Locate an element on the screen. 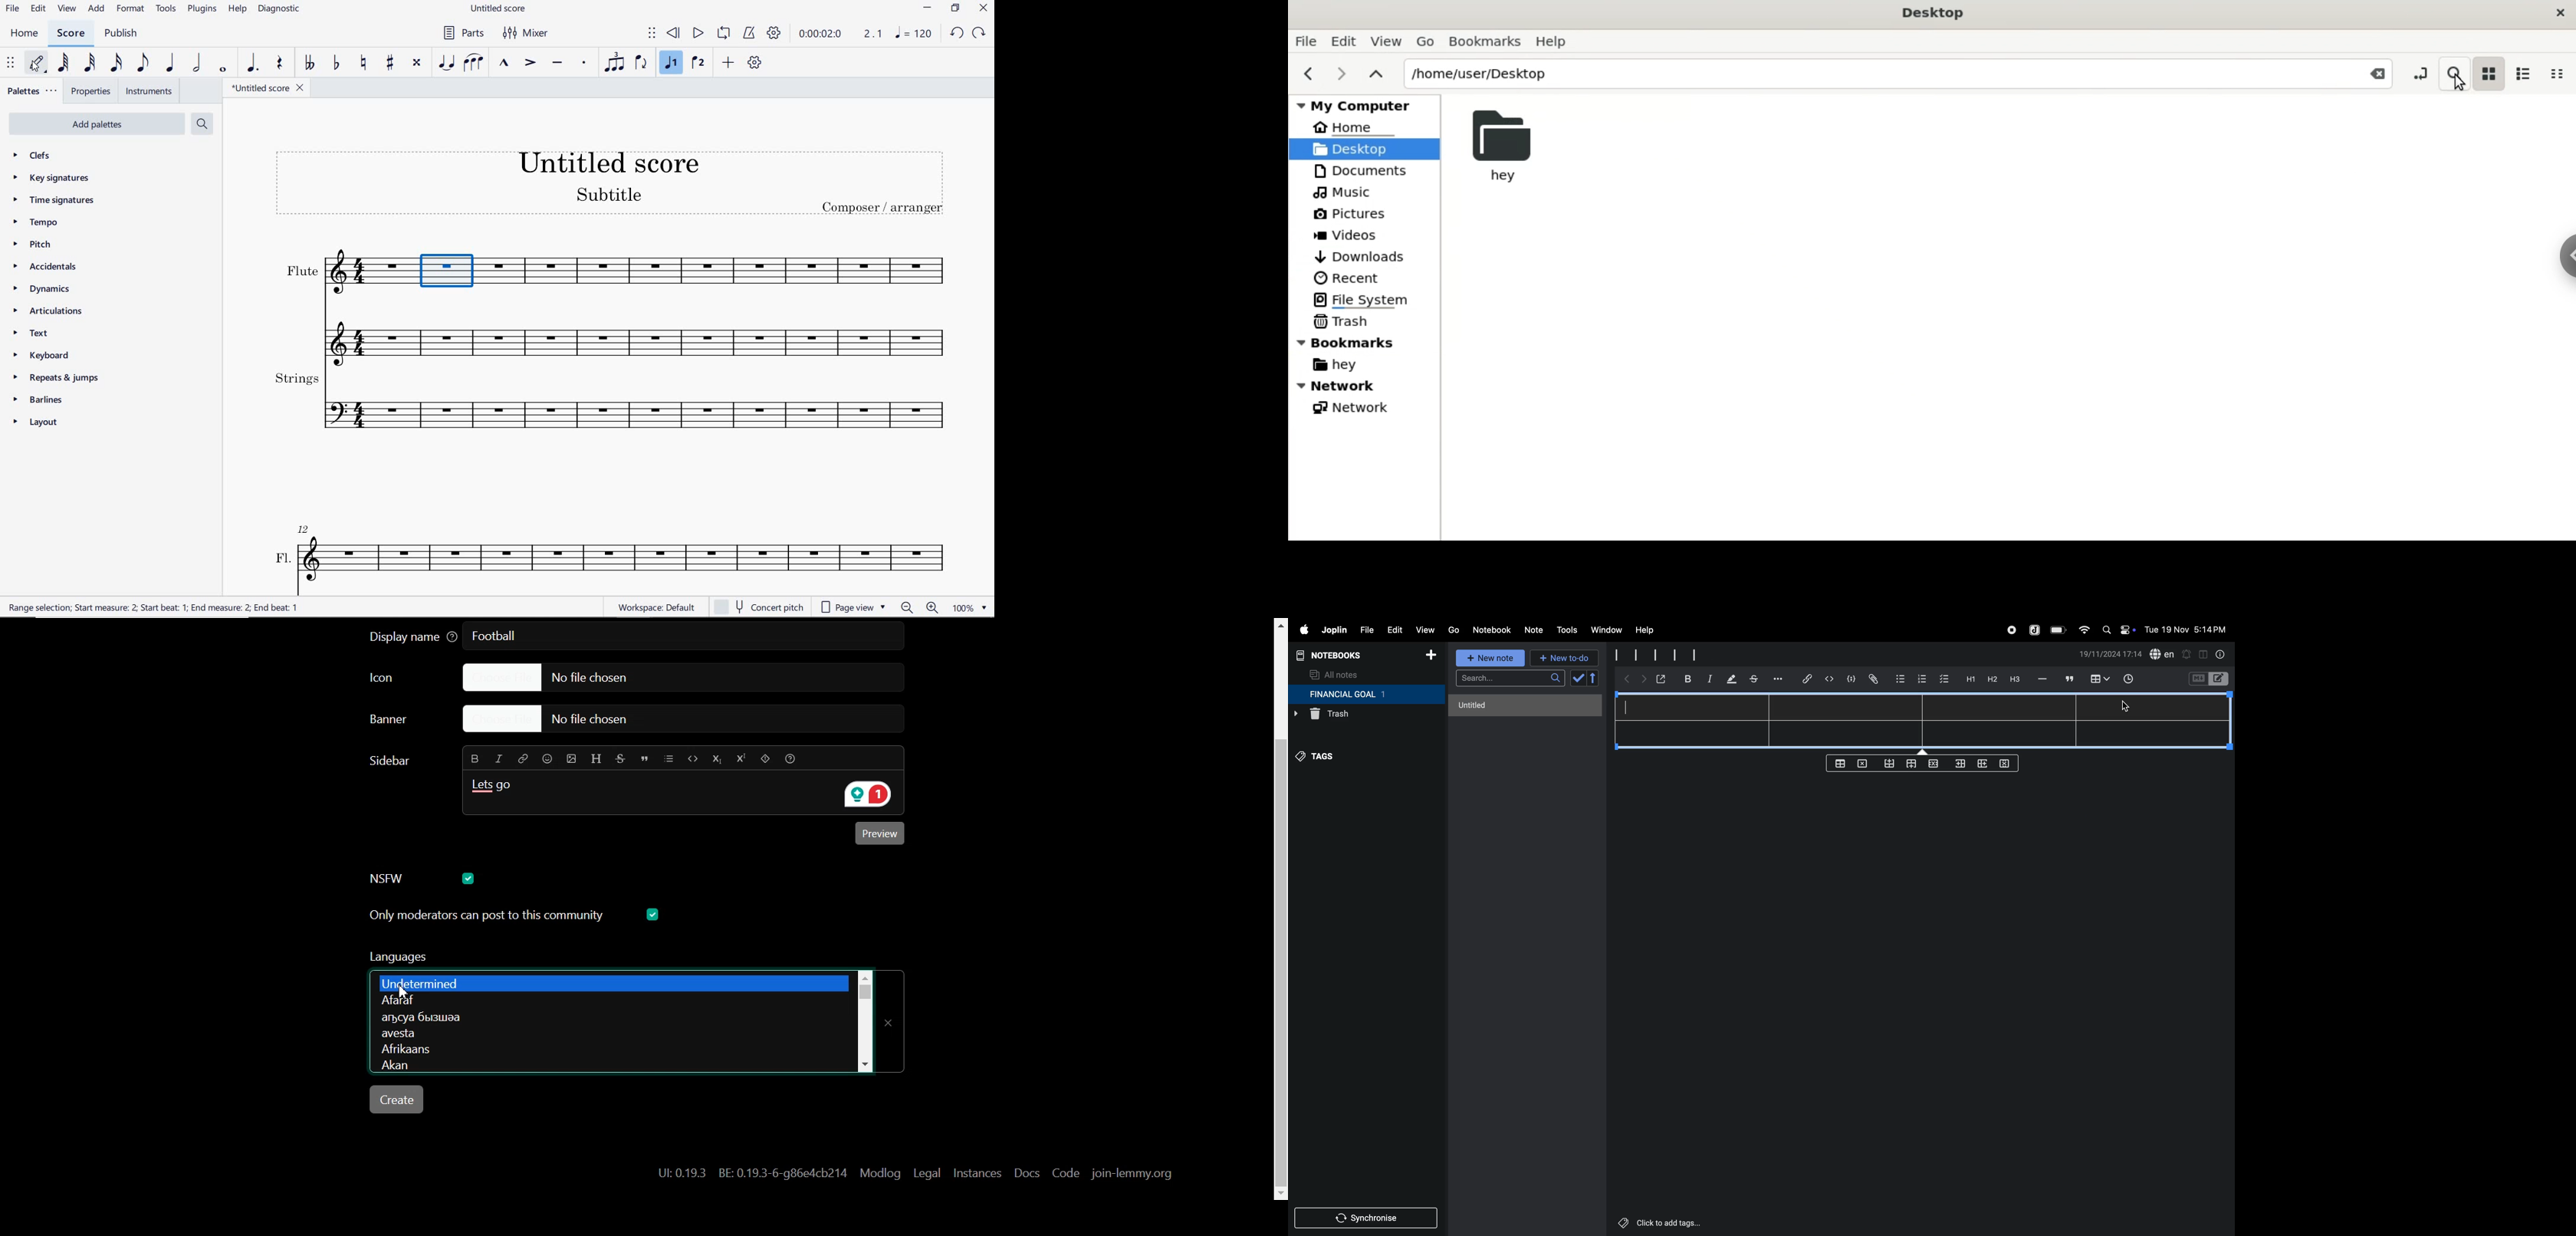 The image size is (2576, 1260). close is located at coordinates (983, 9).